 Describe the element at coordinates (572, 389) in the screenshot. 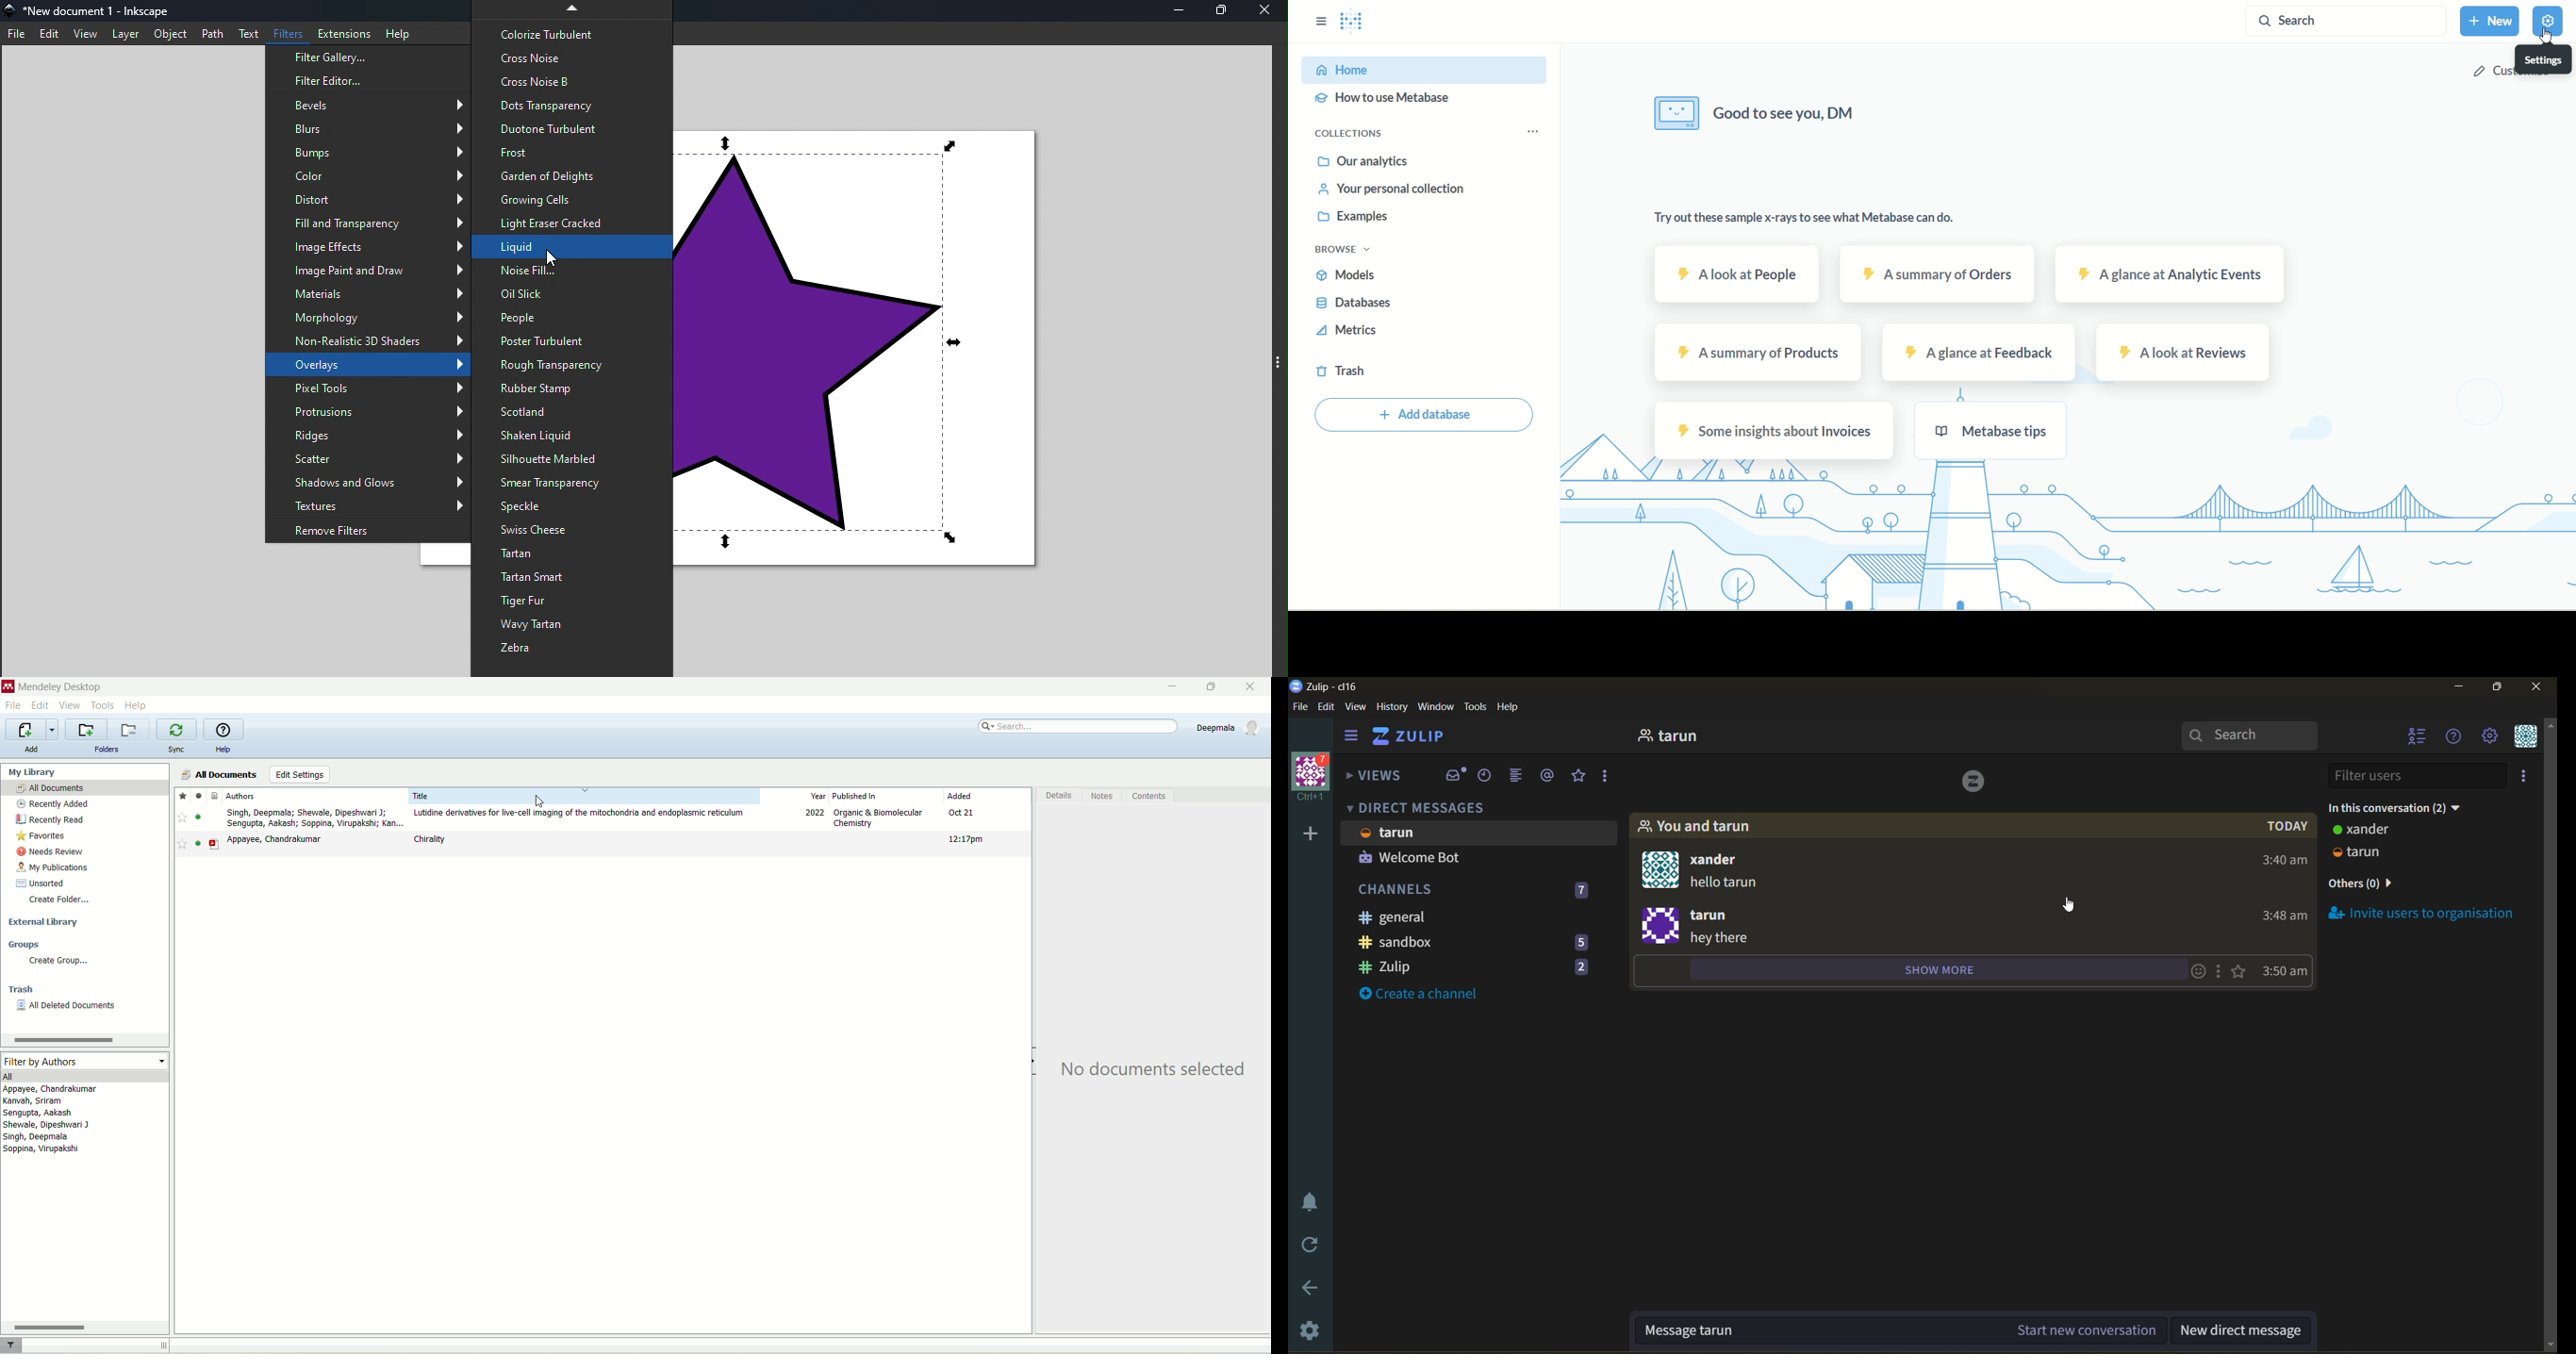

I see `Rubber stamp` at that location.